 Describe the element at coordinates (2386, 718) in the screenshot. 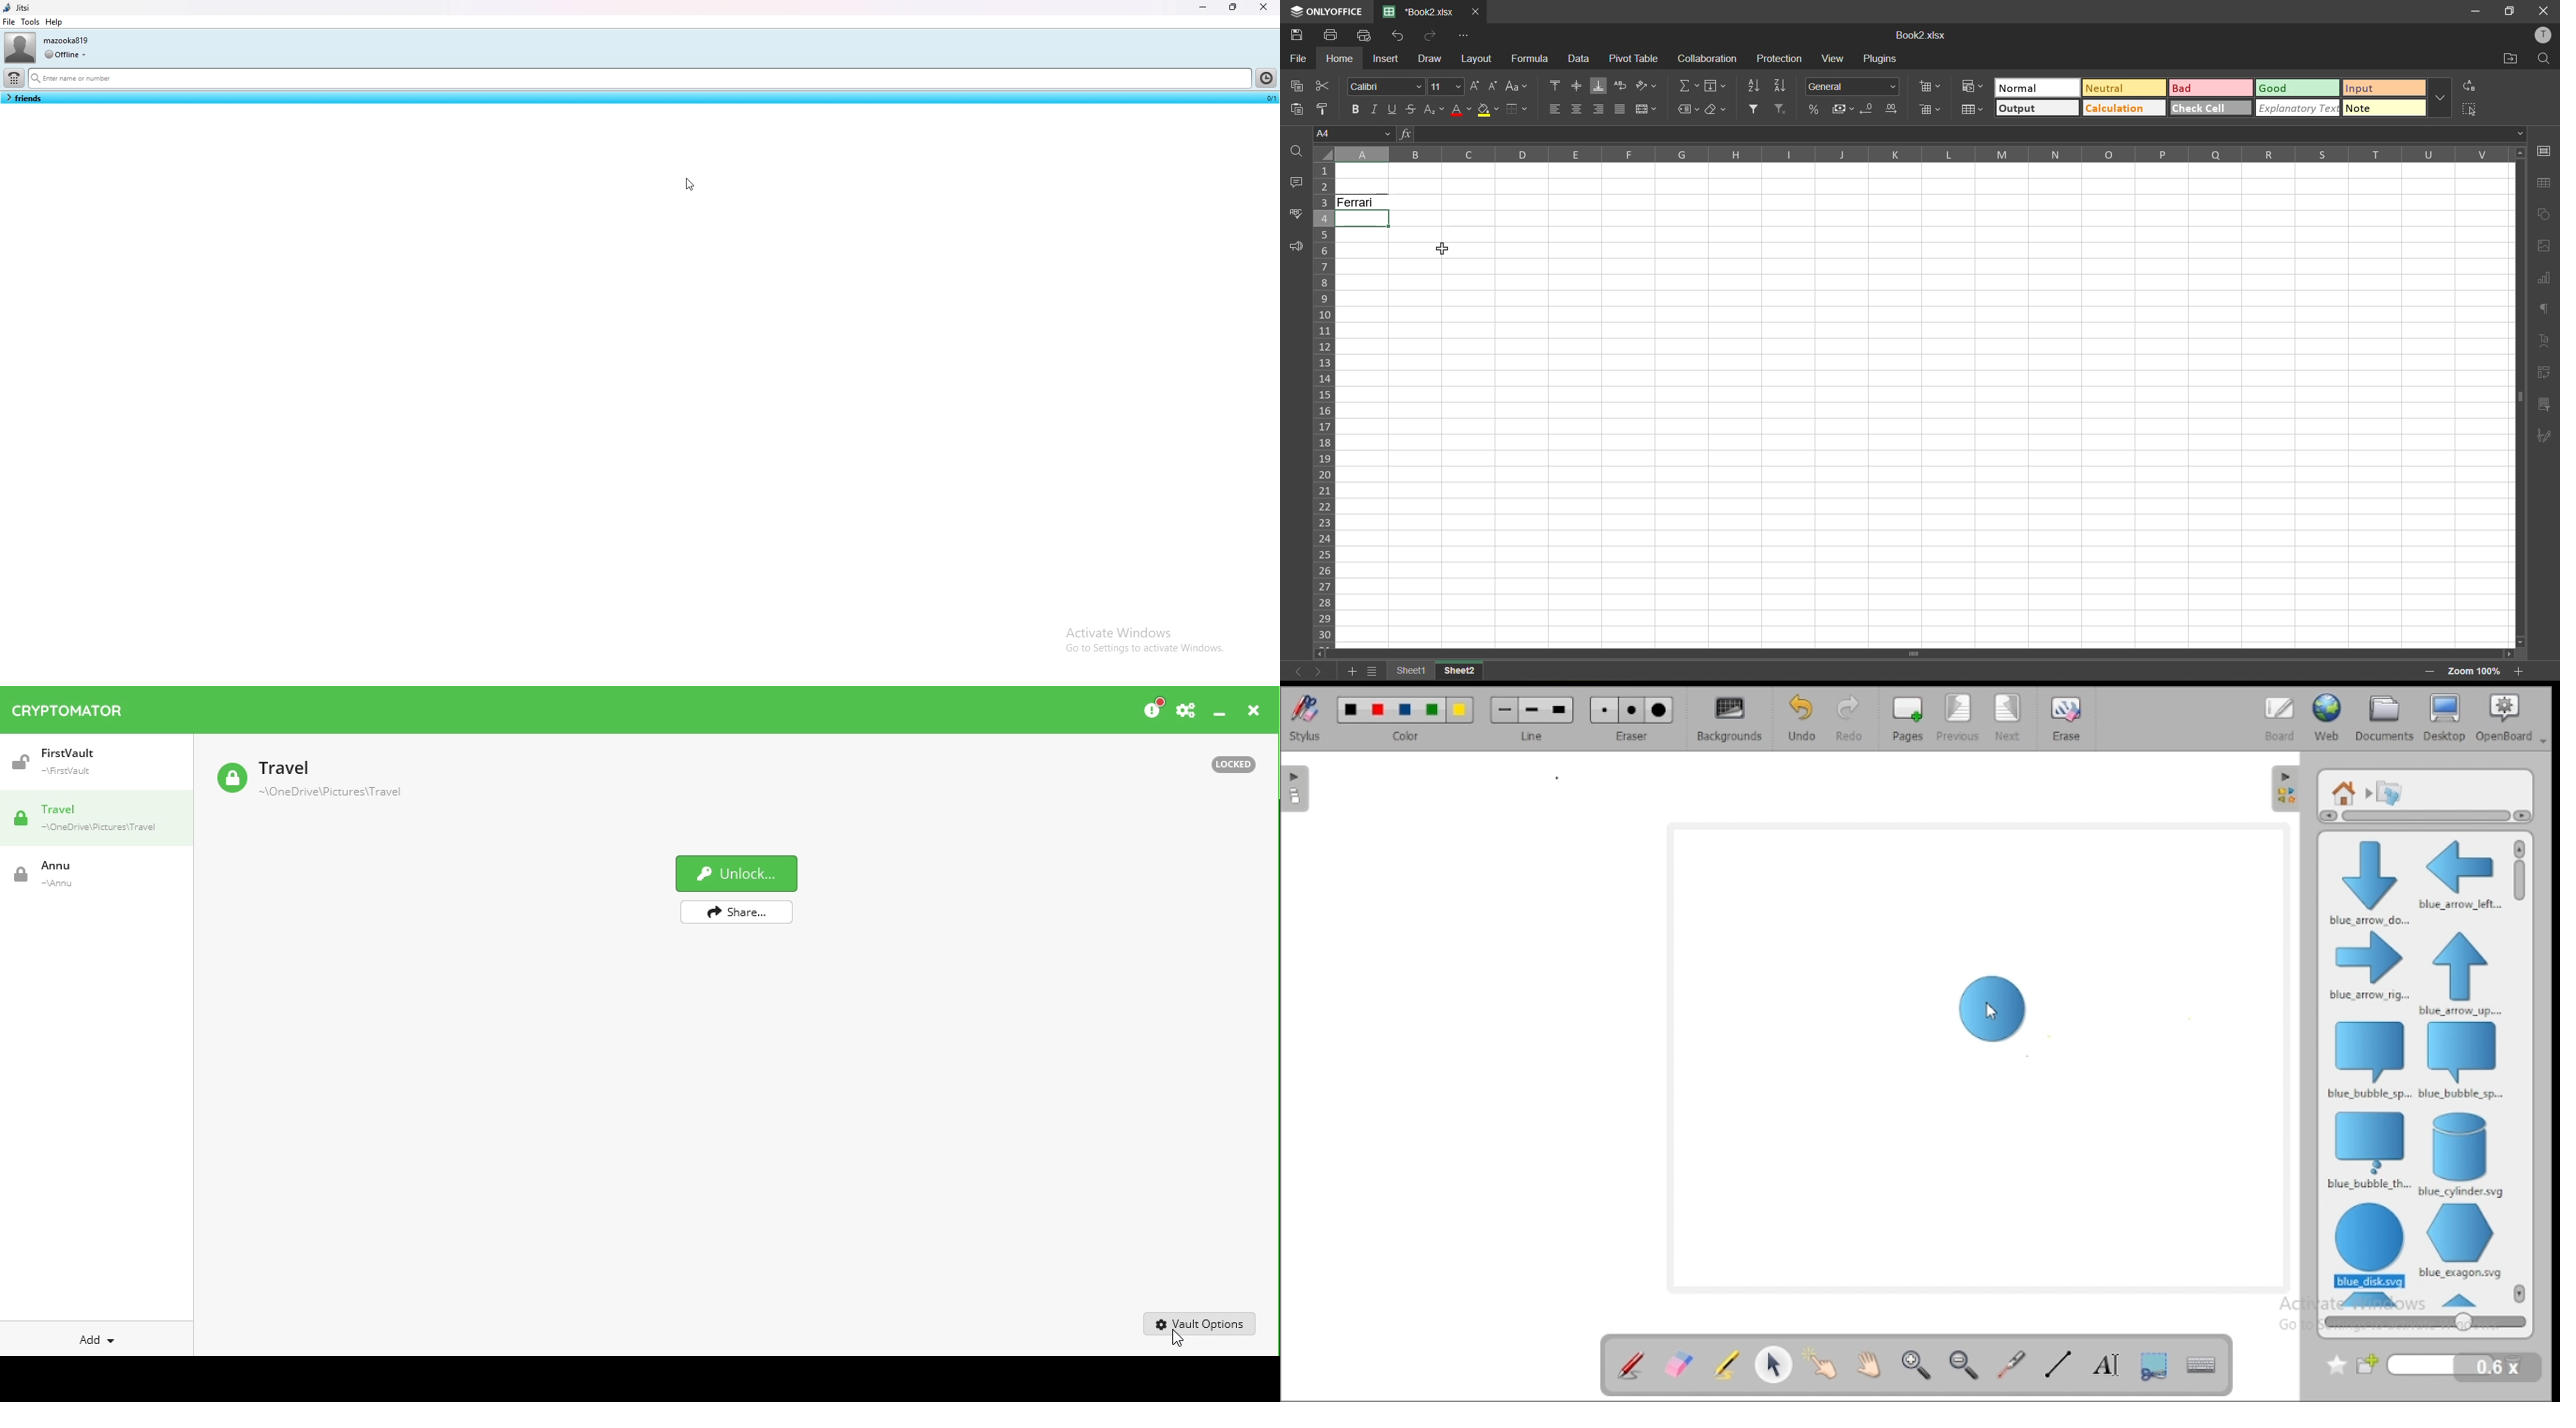

I see `documents` at that location.